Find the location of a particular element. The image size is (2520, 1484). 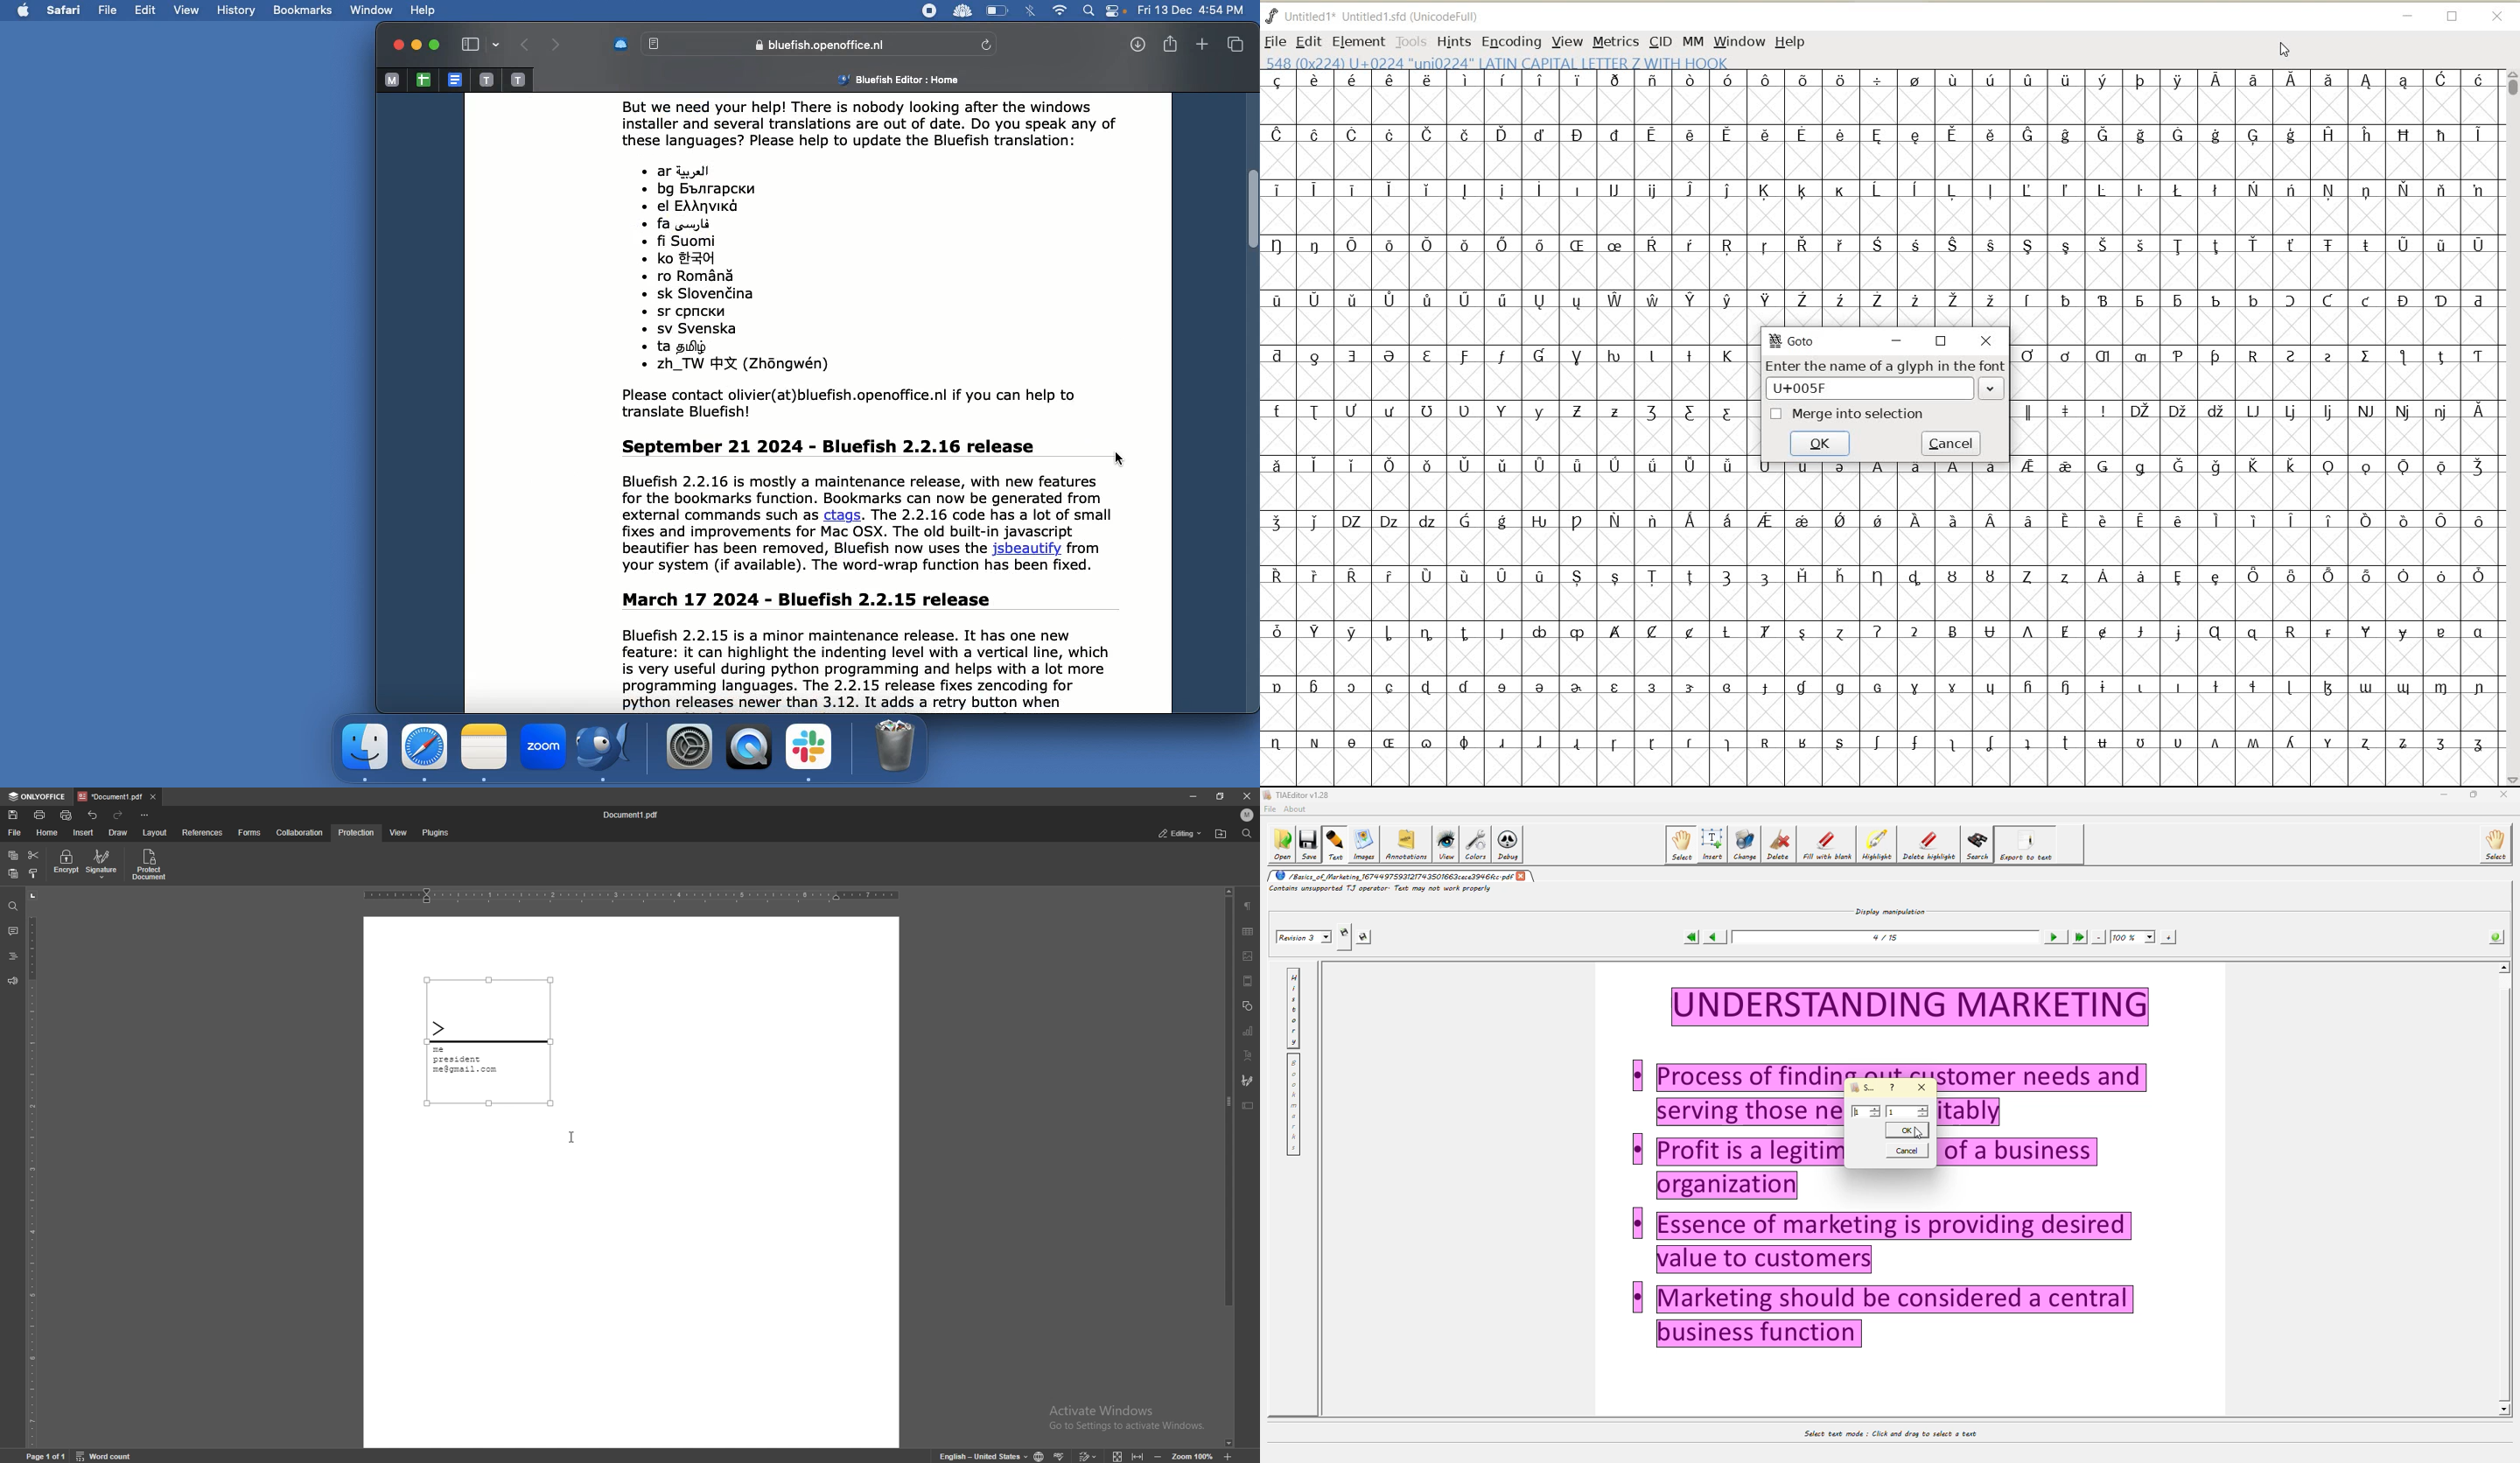

Refresh is located at coordinates (987, 44).